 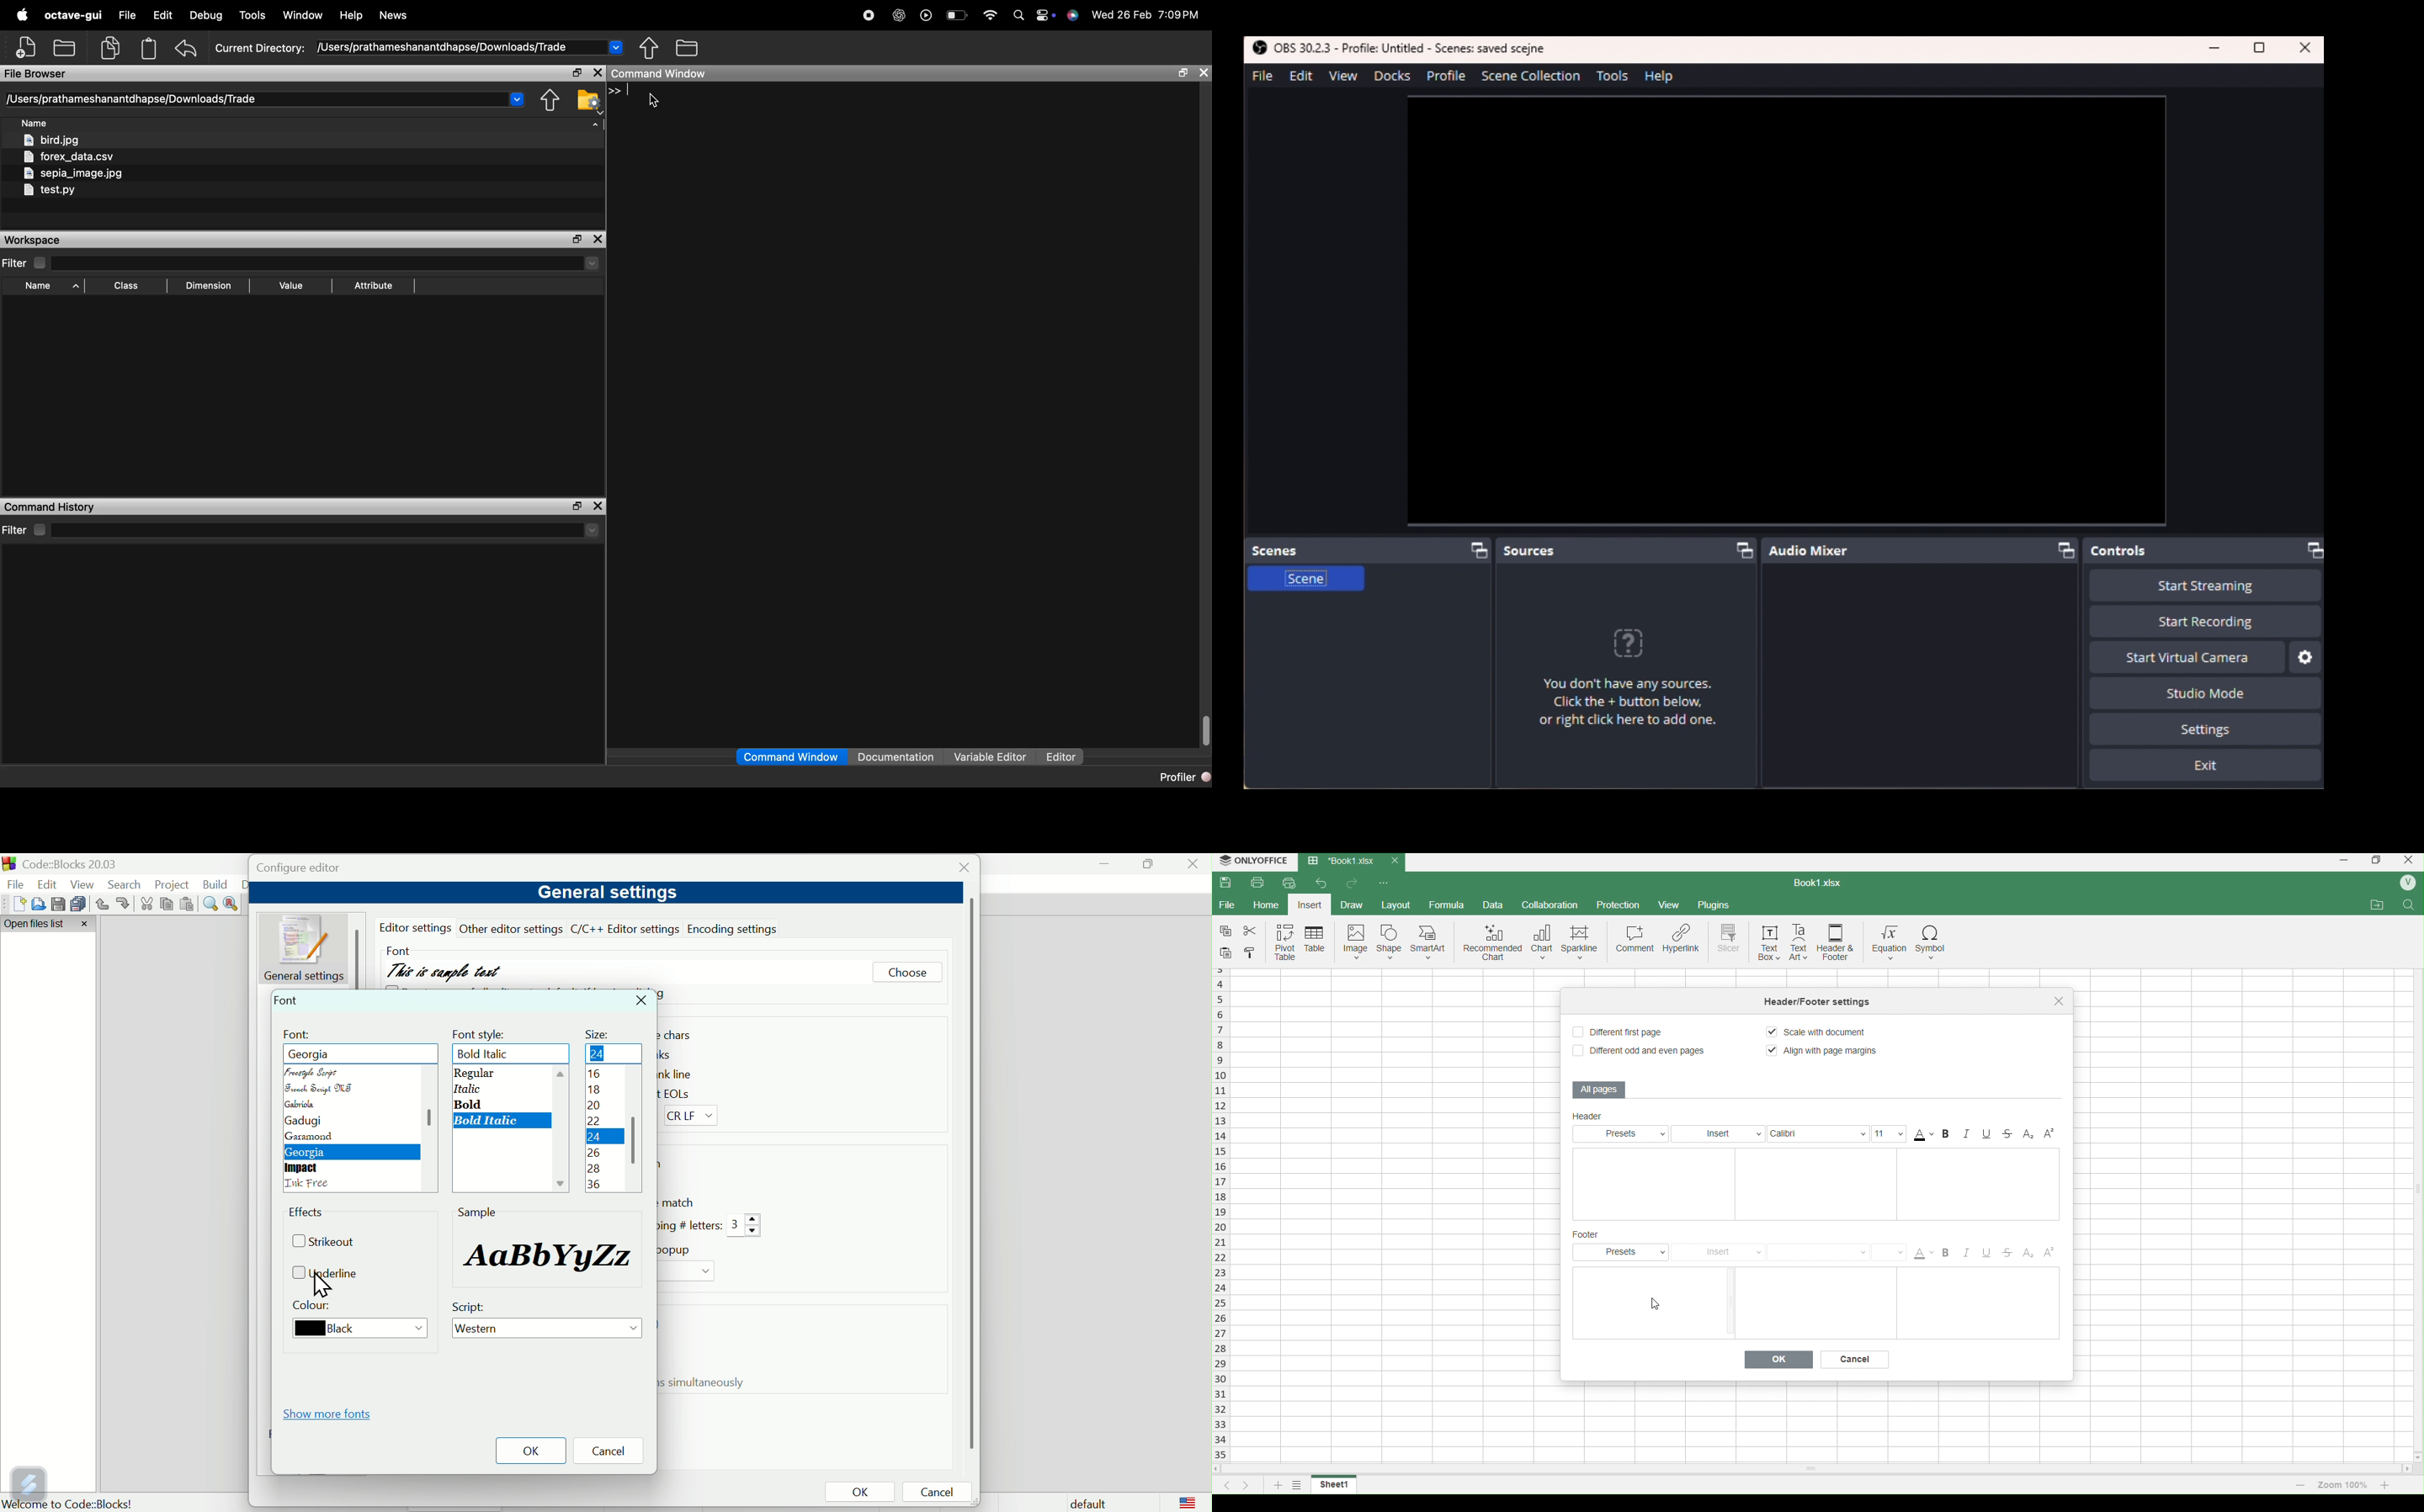 What do you see at coordinates (473, 1073) in the screenshot?
I see `Regular` at bounding box center [473, 1073].